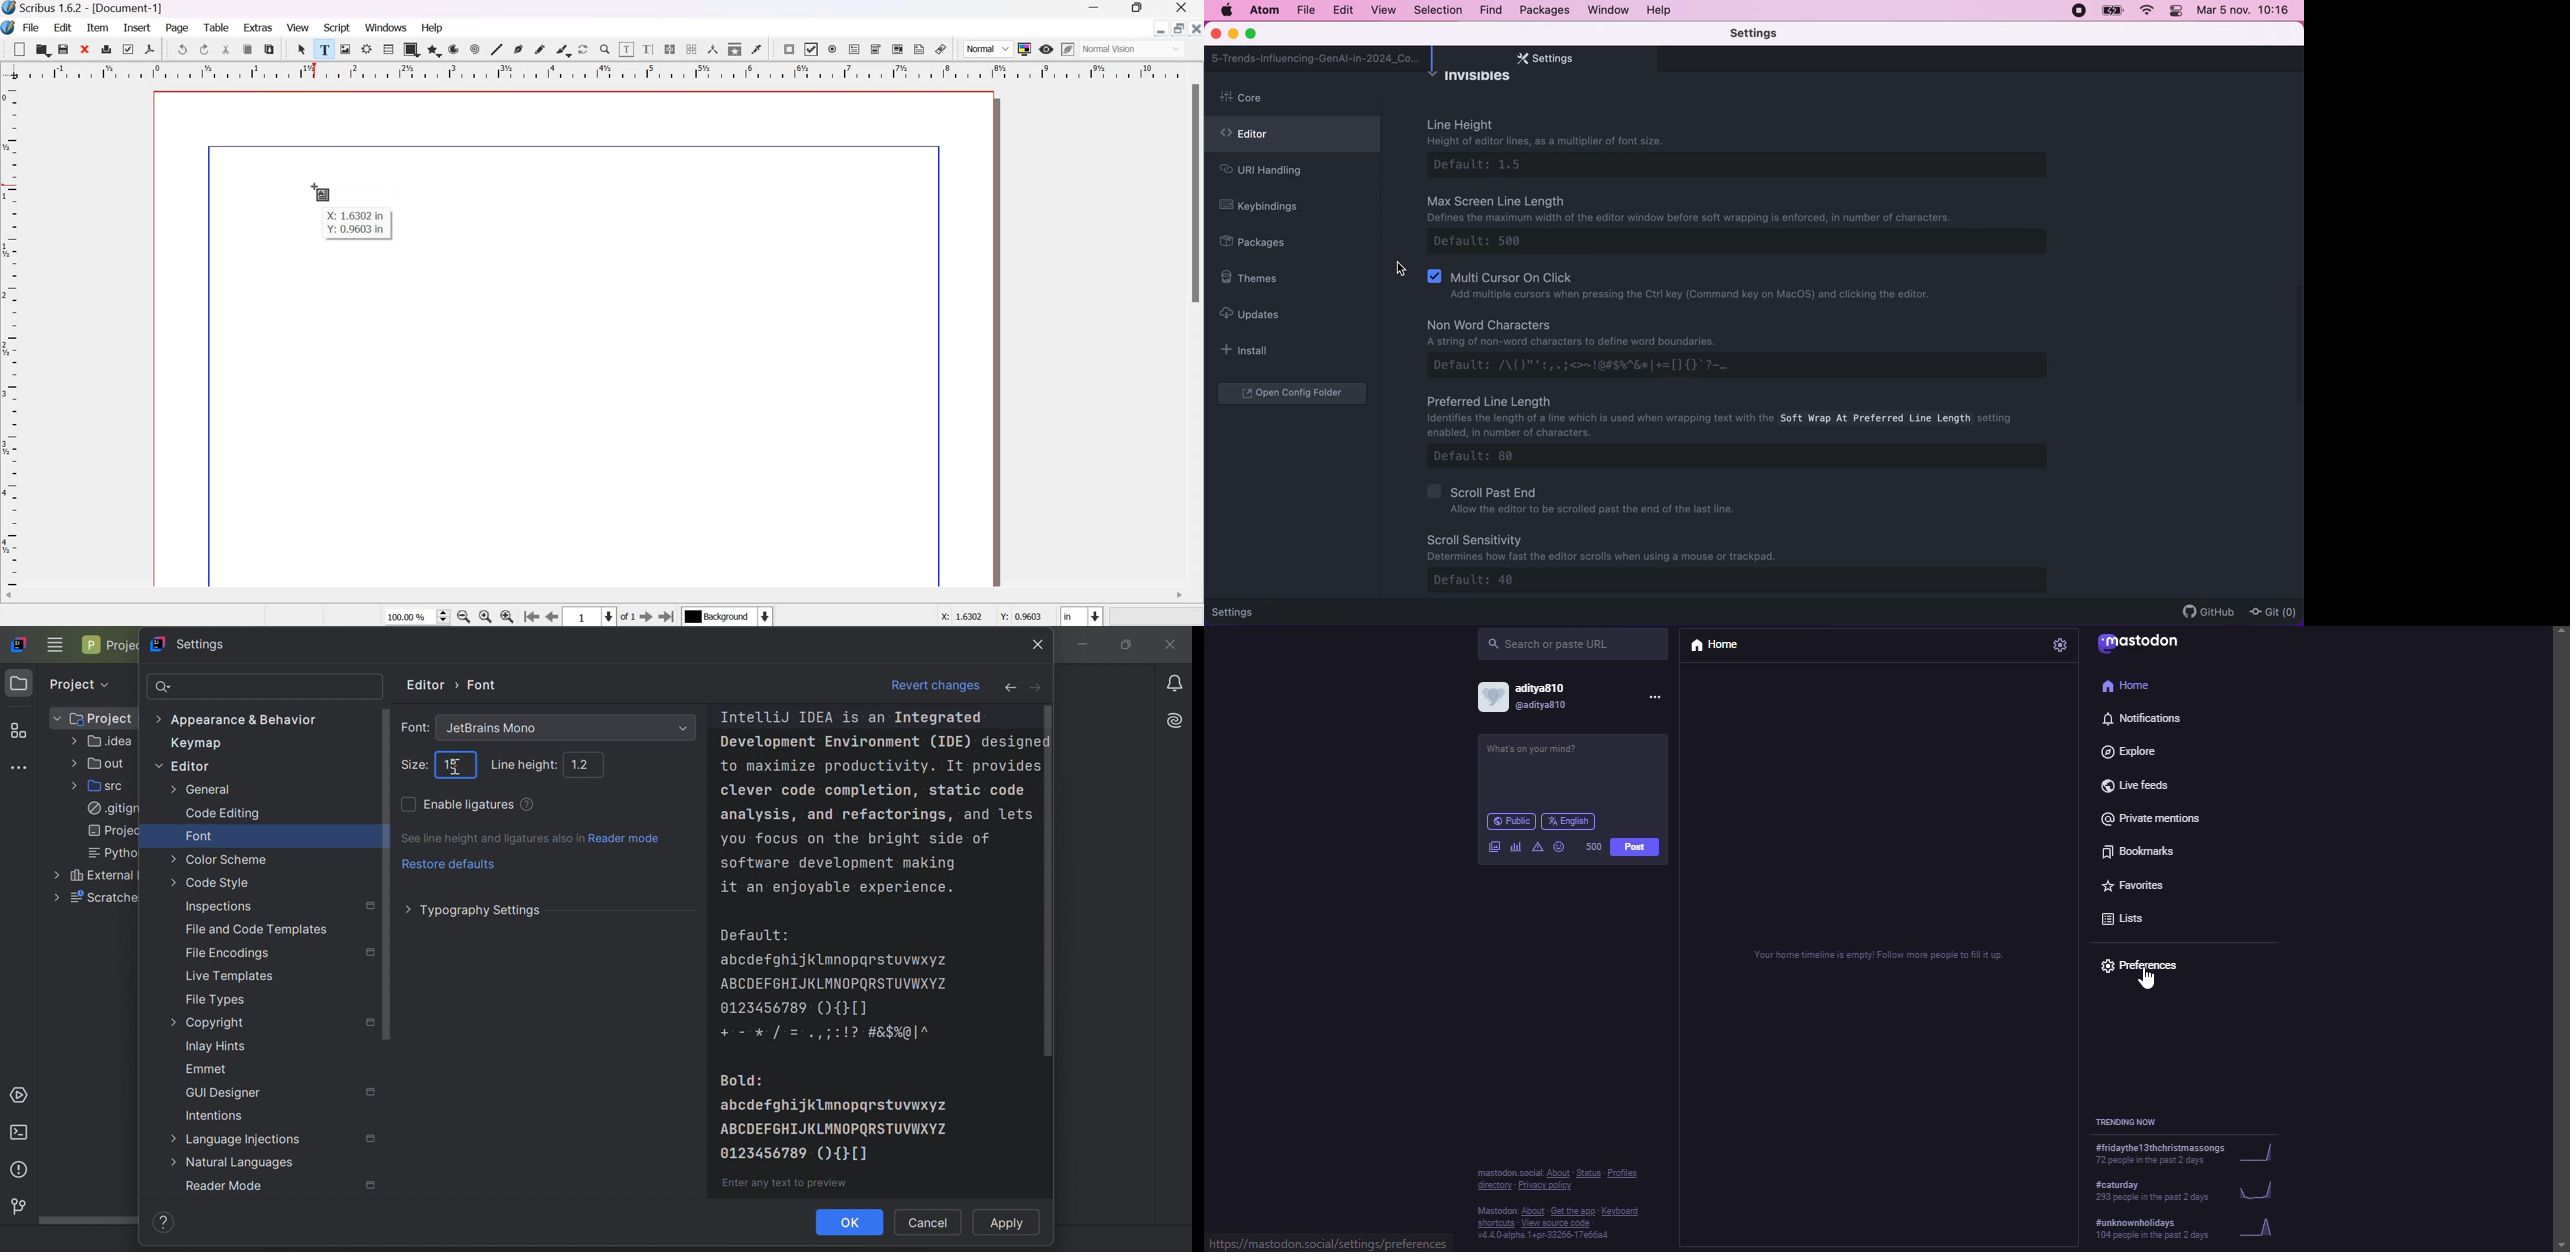 This screenshot has height=1260, width=2576. What do you see at coordinates (325, 47) in the screenshot?
I see `text frame` at bounding box center [325, 47].